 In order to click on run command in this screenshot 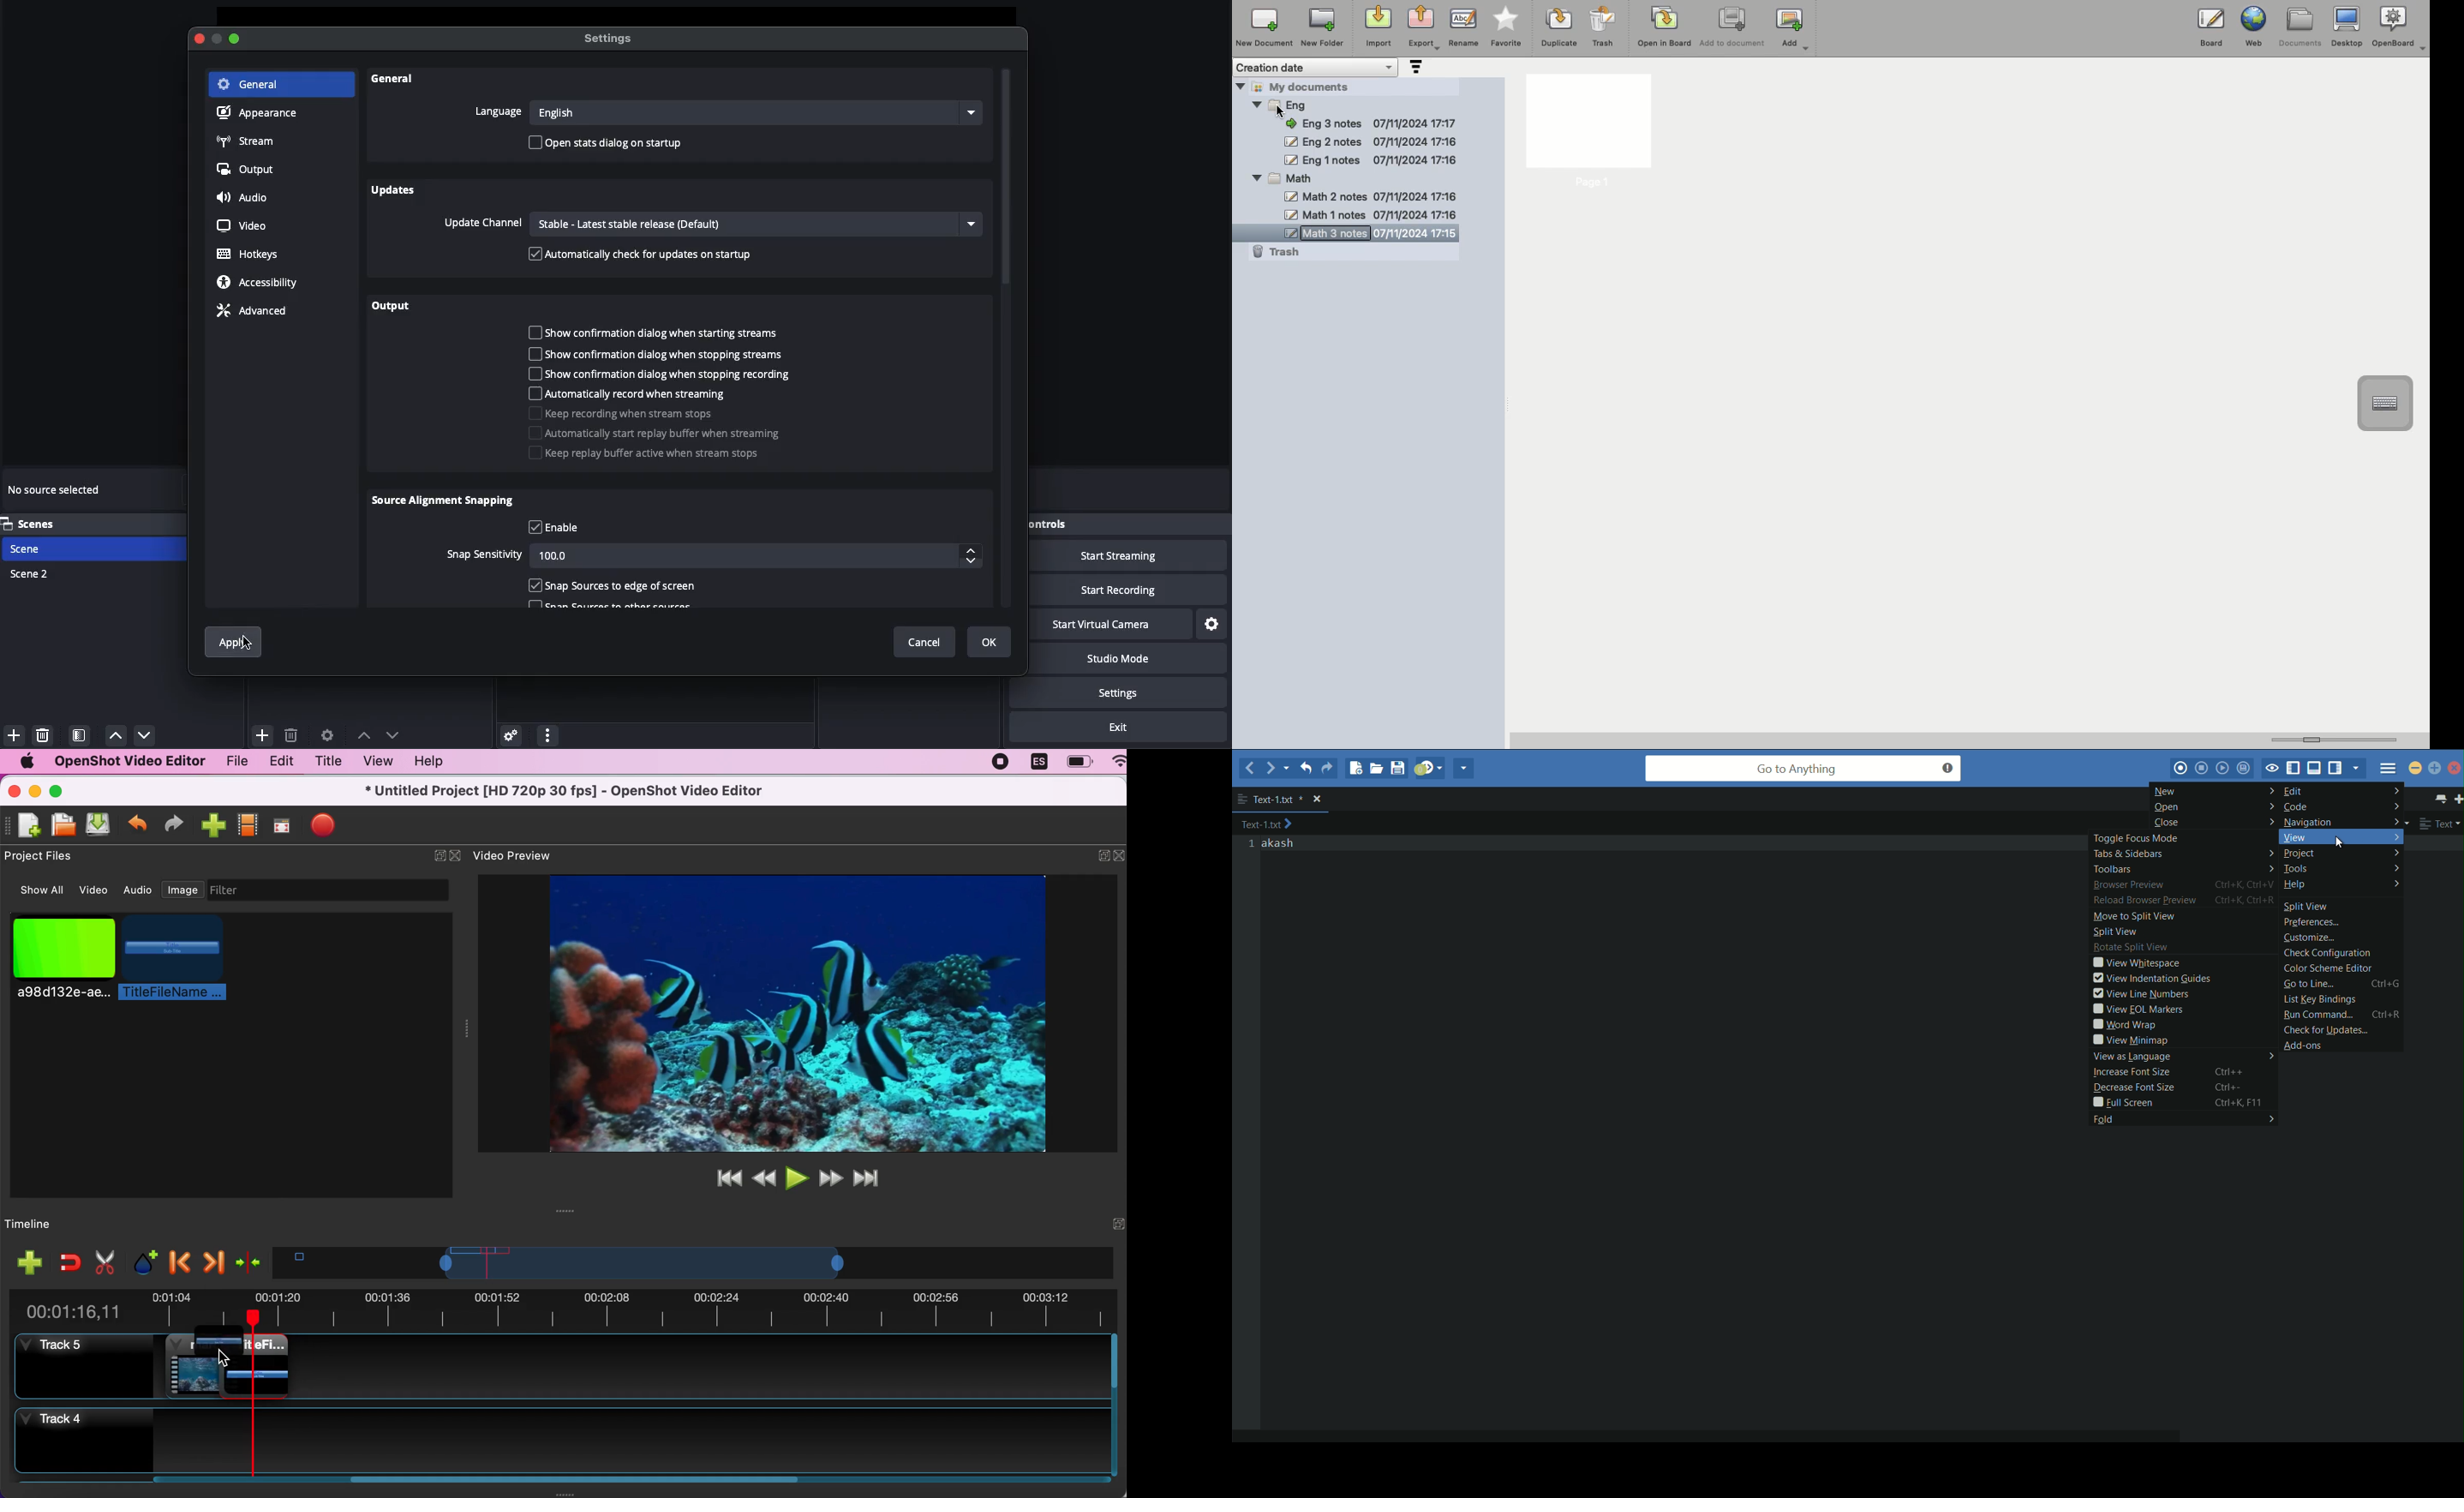, I will do `click(2341, 1015)`.